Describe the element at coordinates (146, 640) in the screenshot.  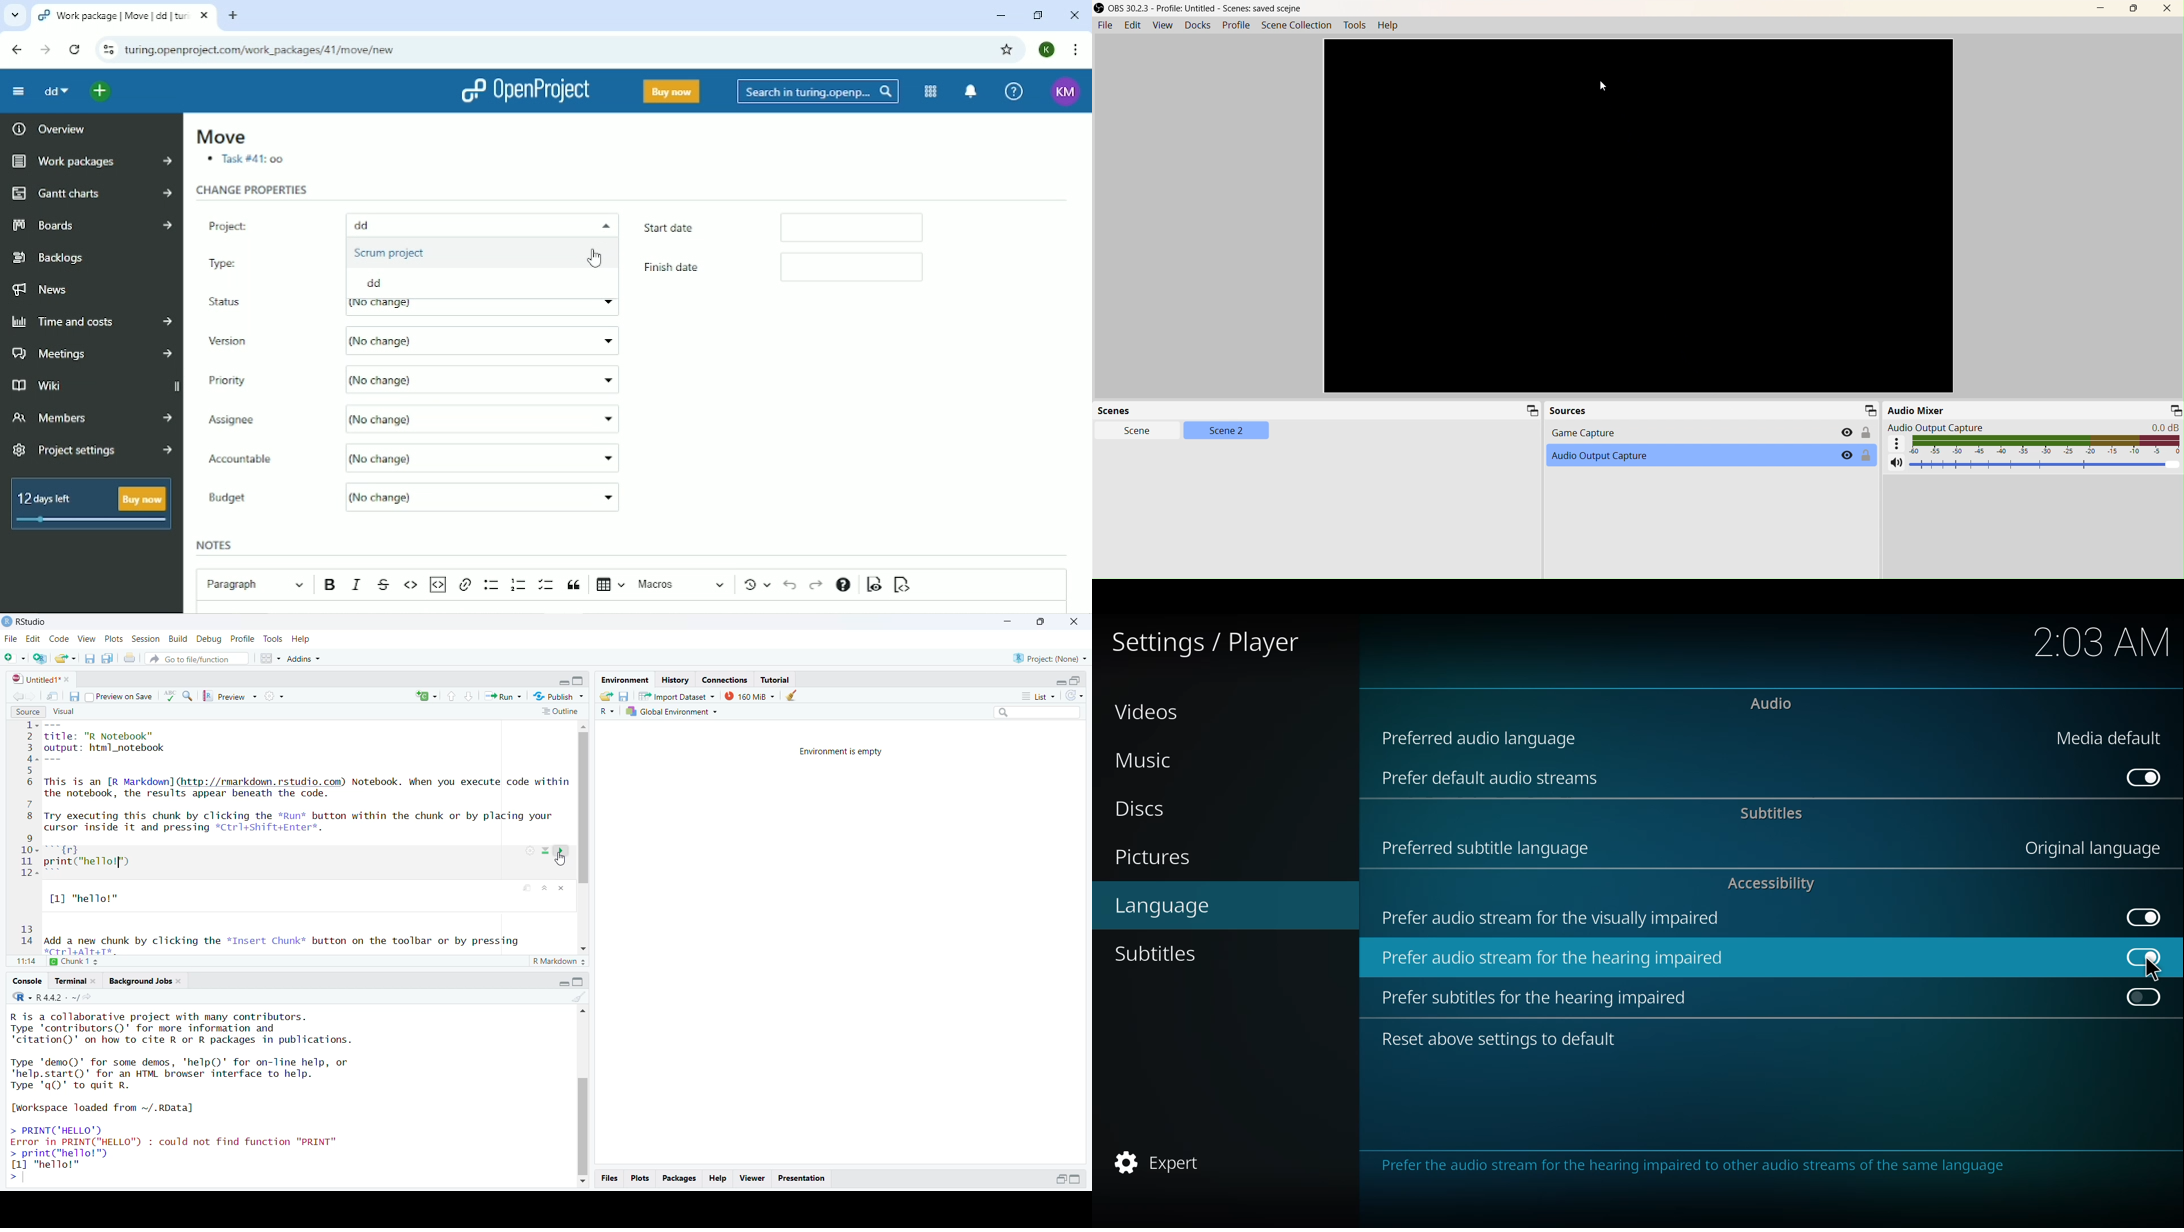
I see `session` at that location.